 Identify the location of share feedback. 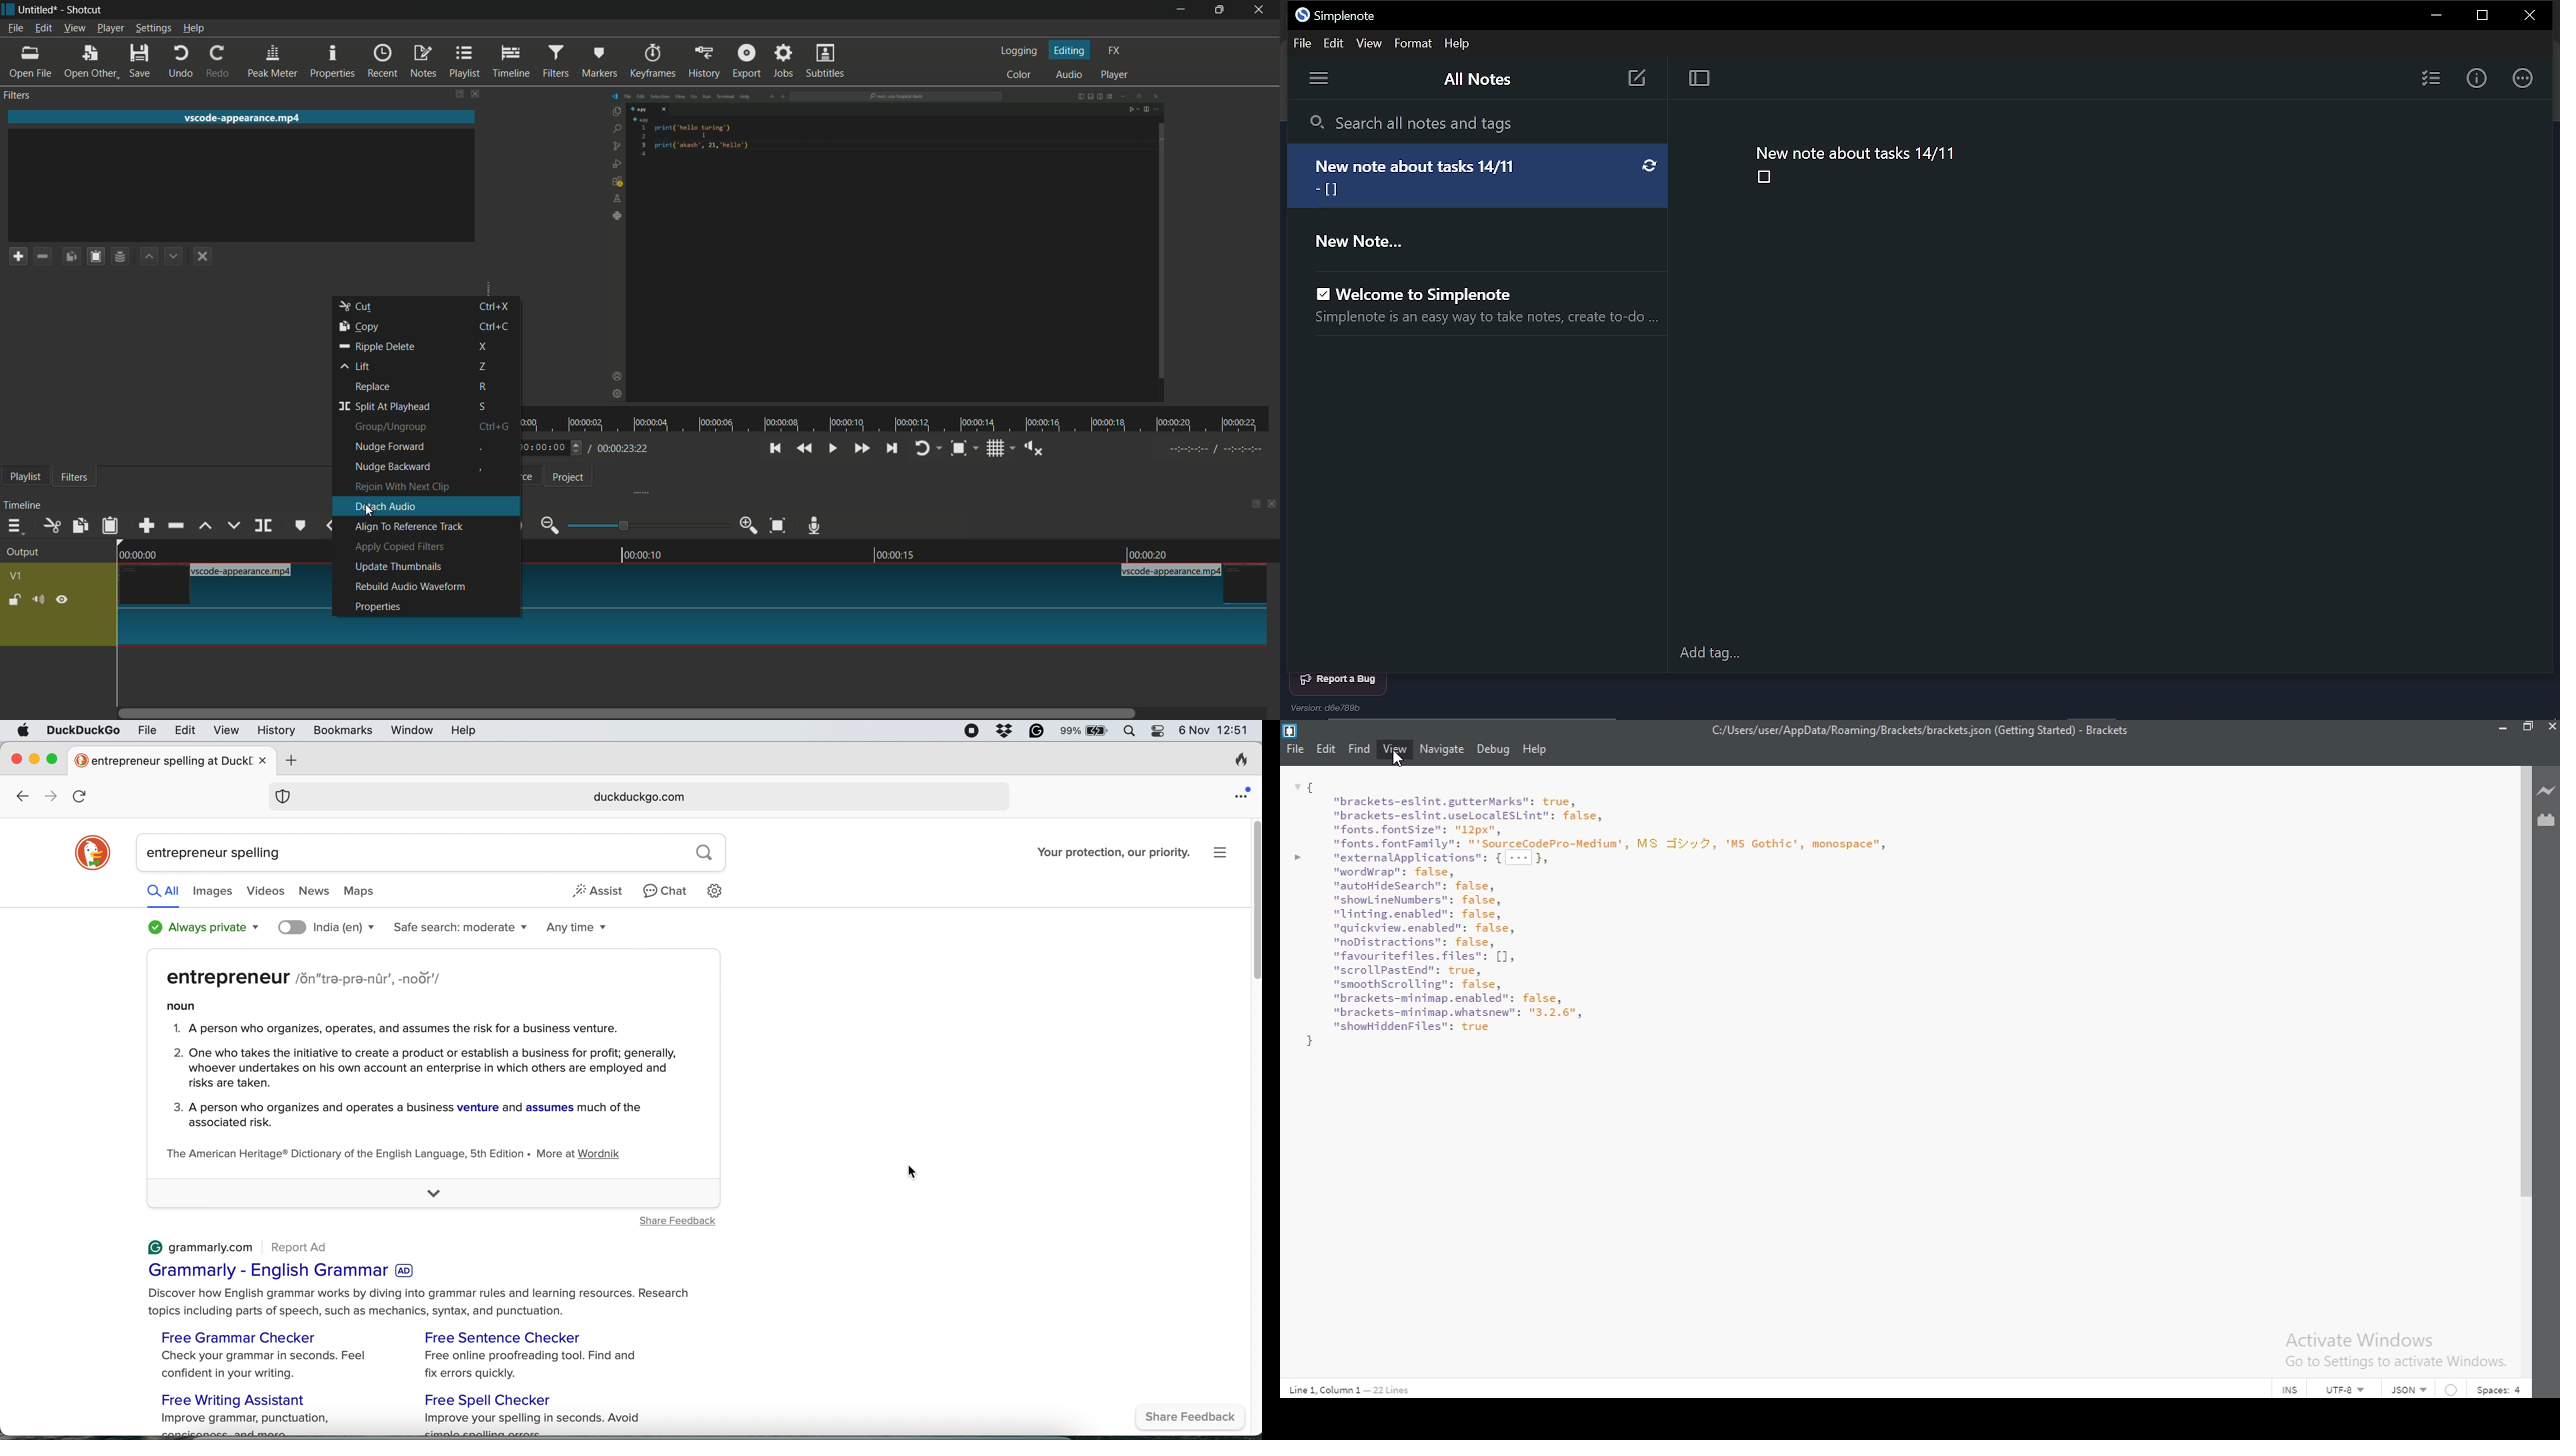
(676, 1220).